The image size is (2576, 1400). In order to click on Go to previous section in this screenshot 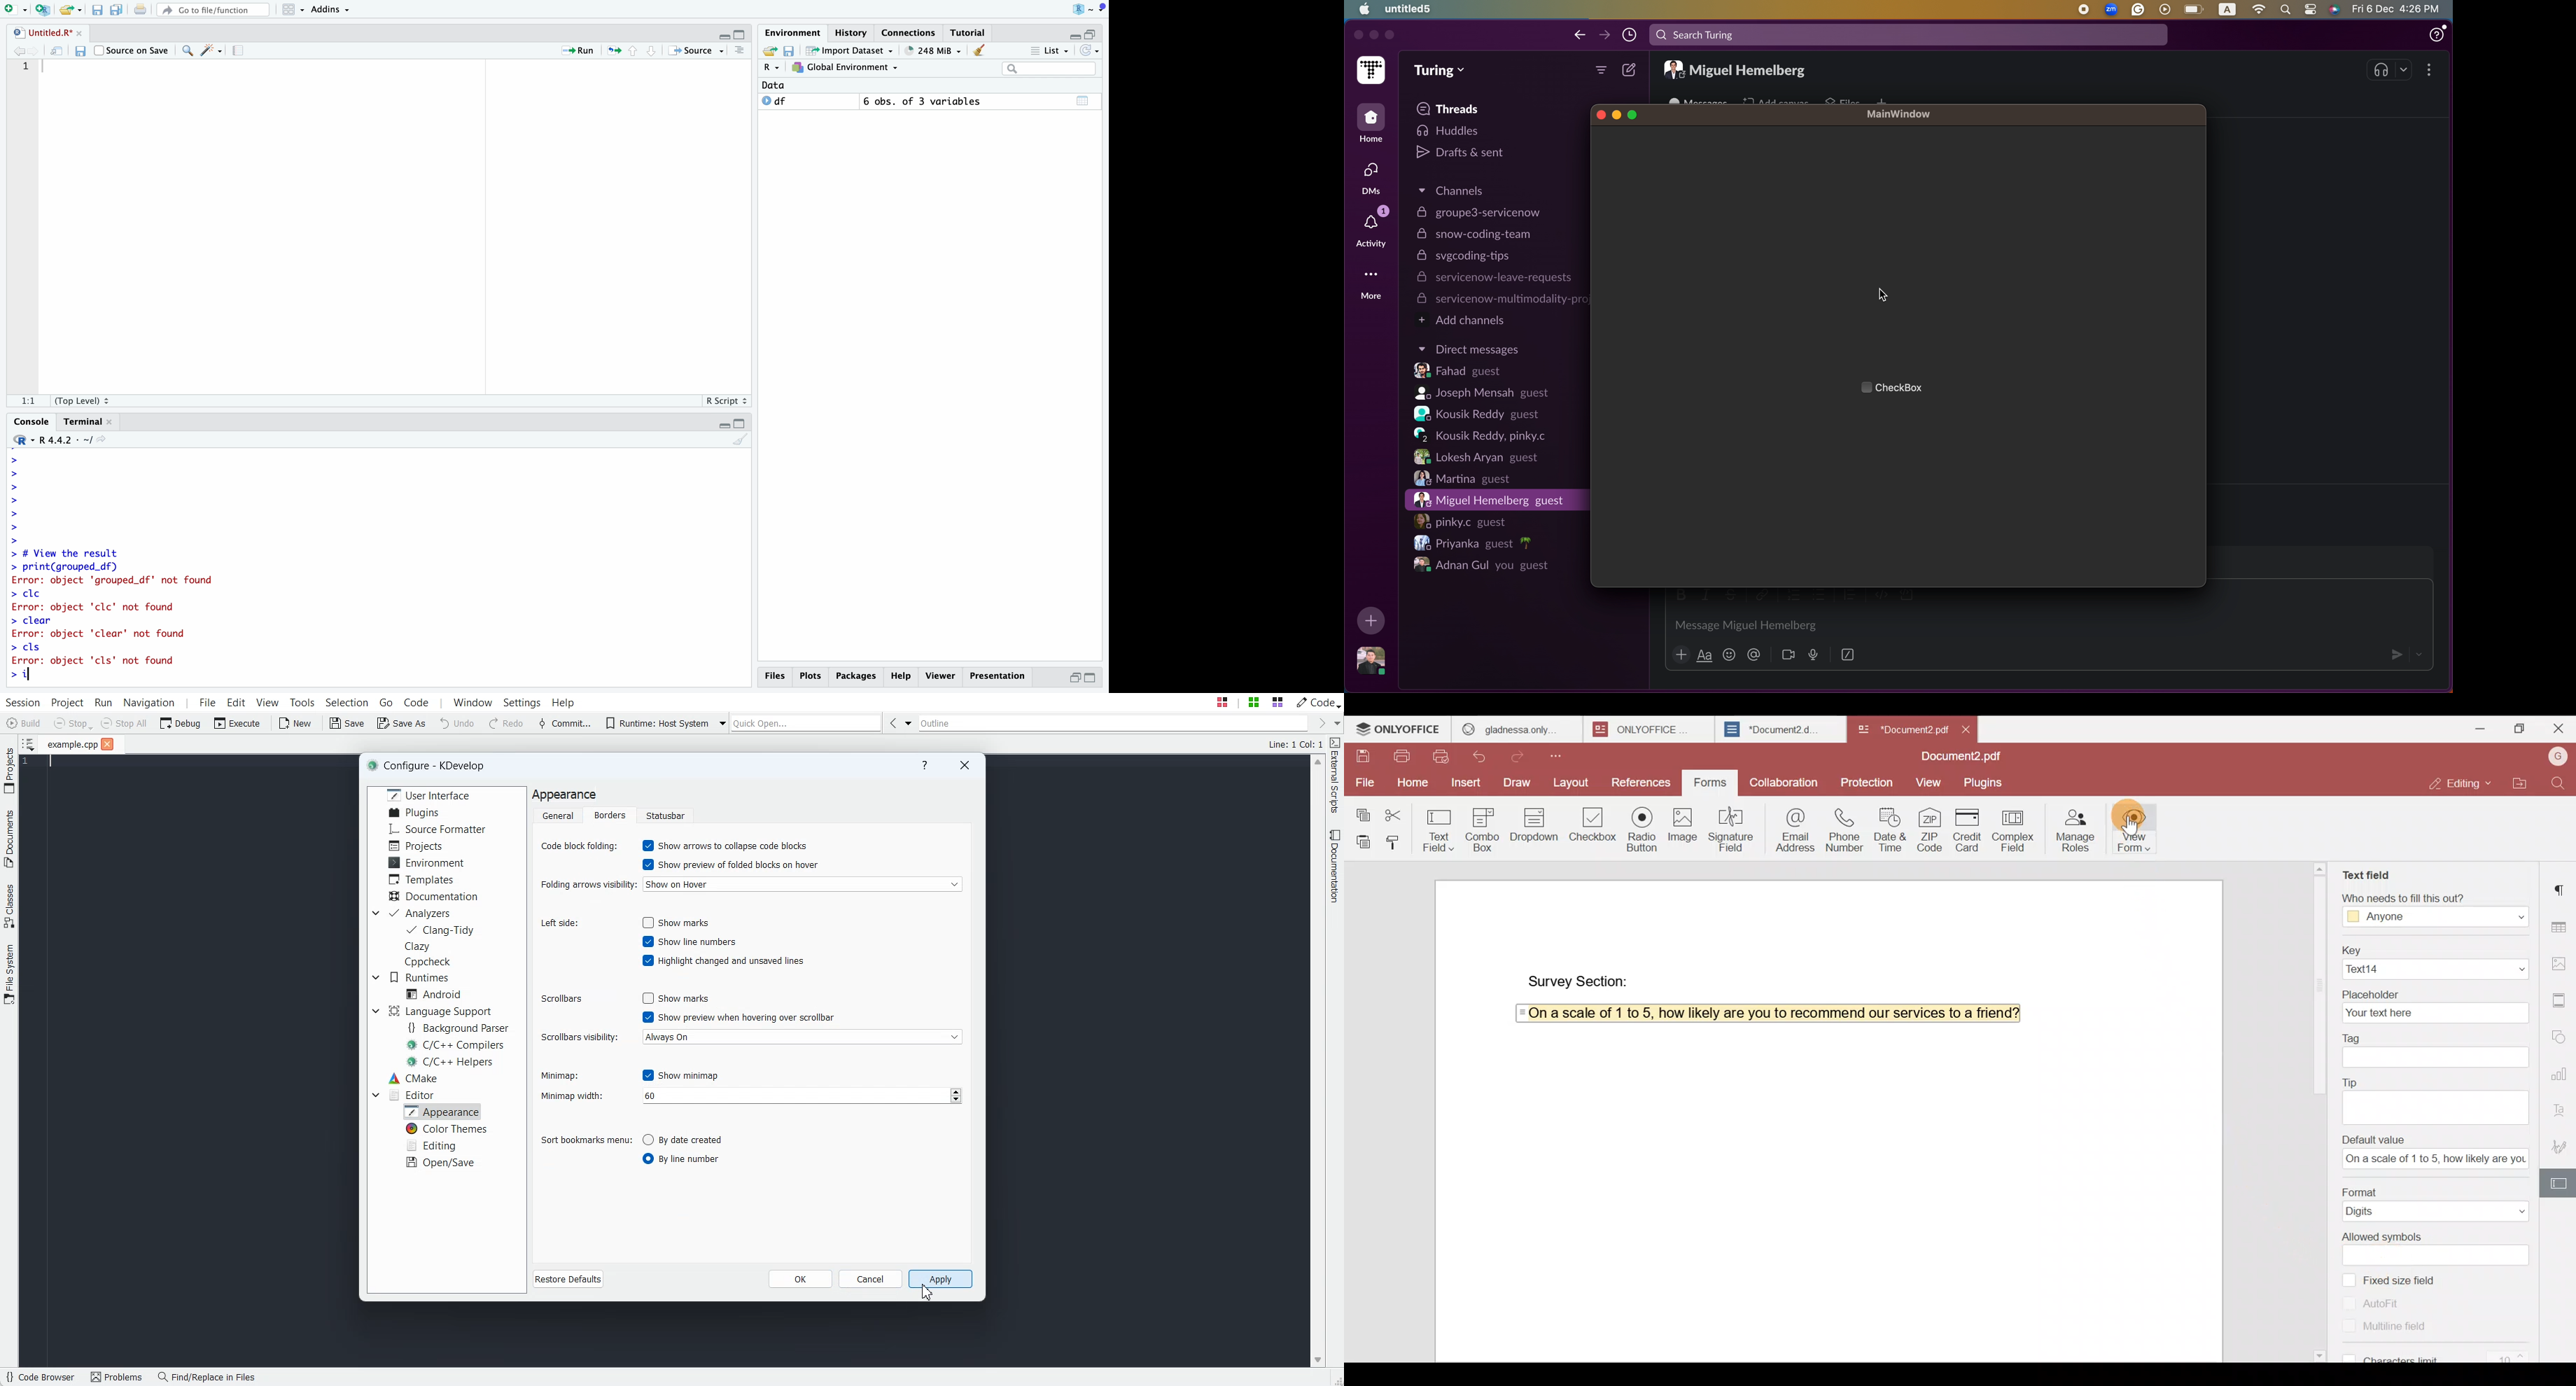, I will do `click(633, 50)`.